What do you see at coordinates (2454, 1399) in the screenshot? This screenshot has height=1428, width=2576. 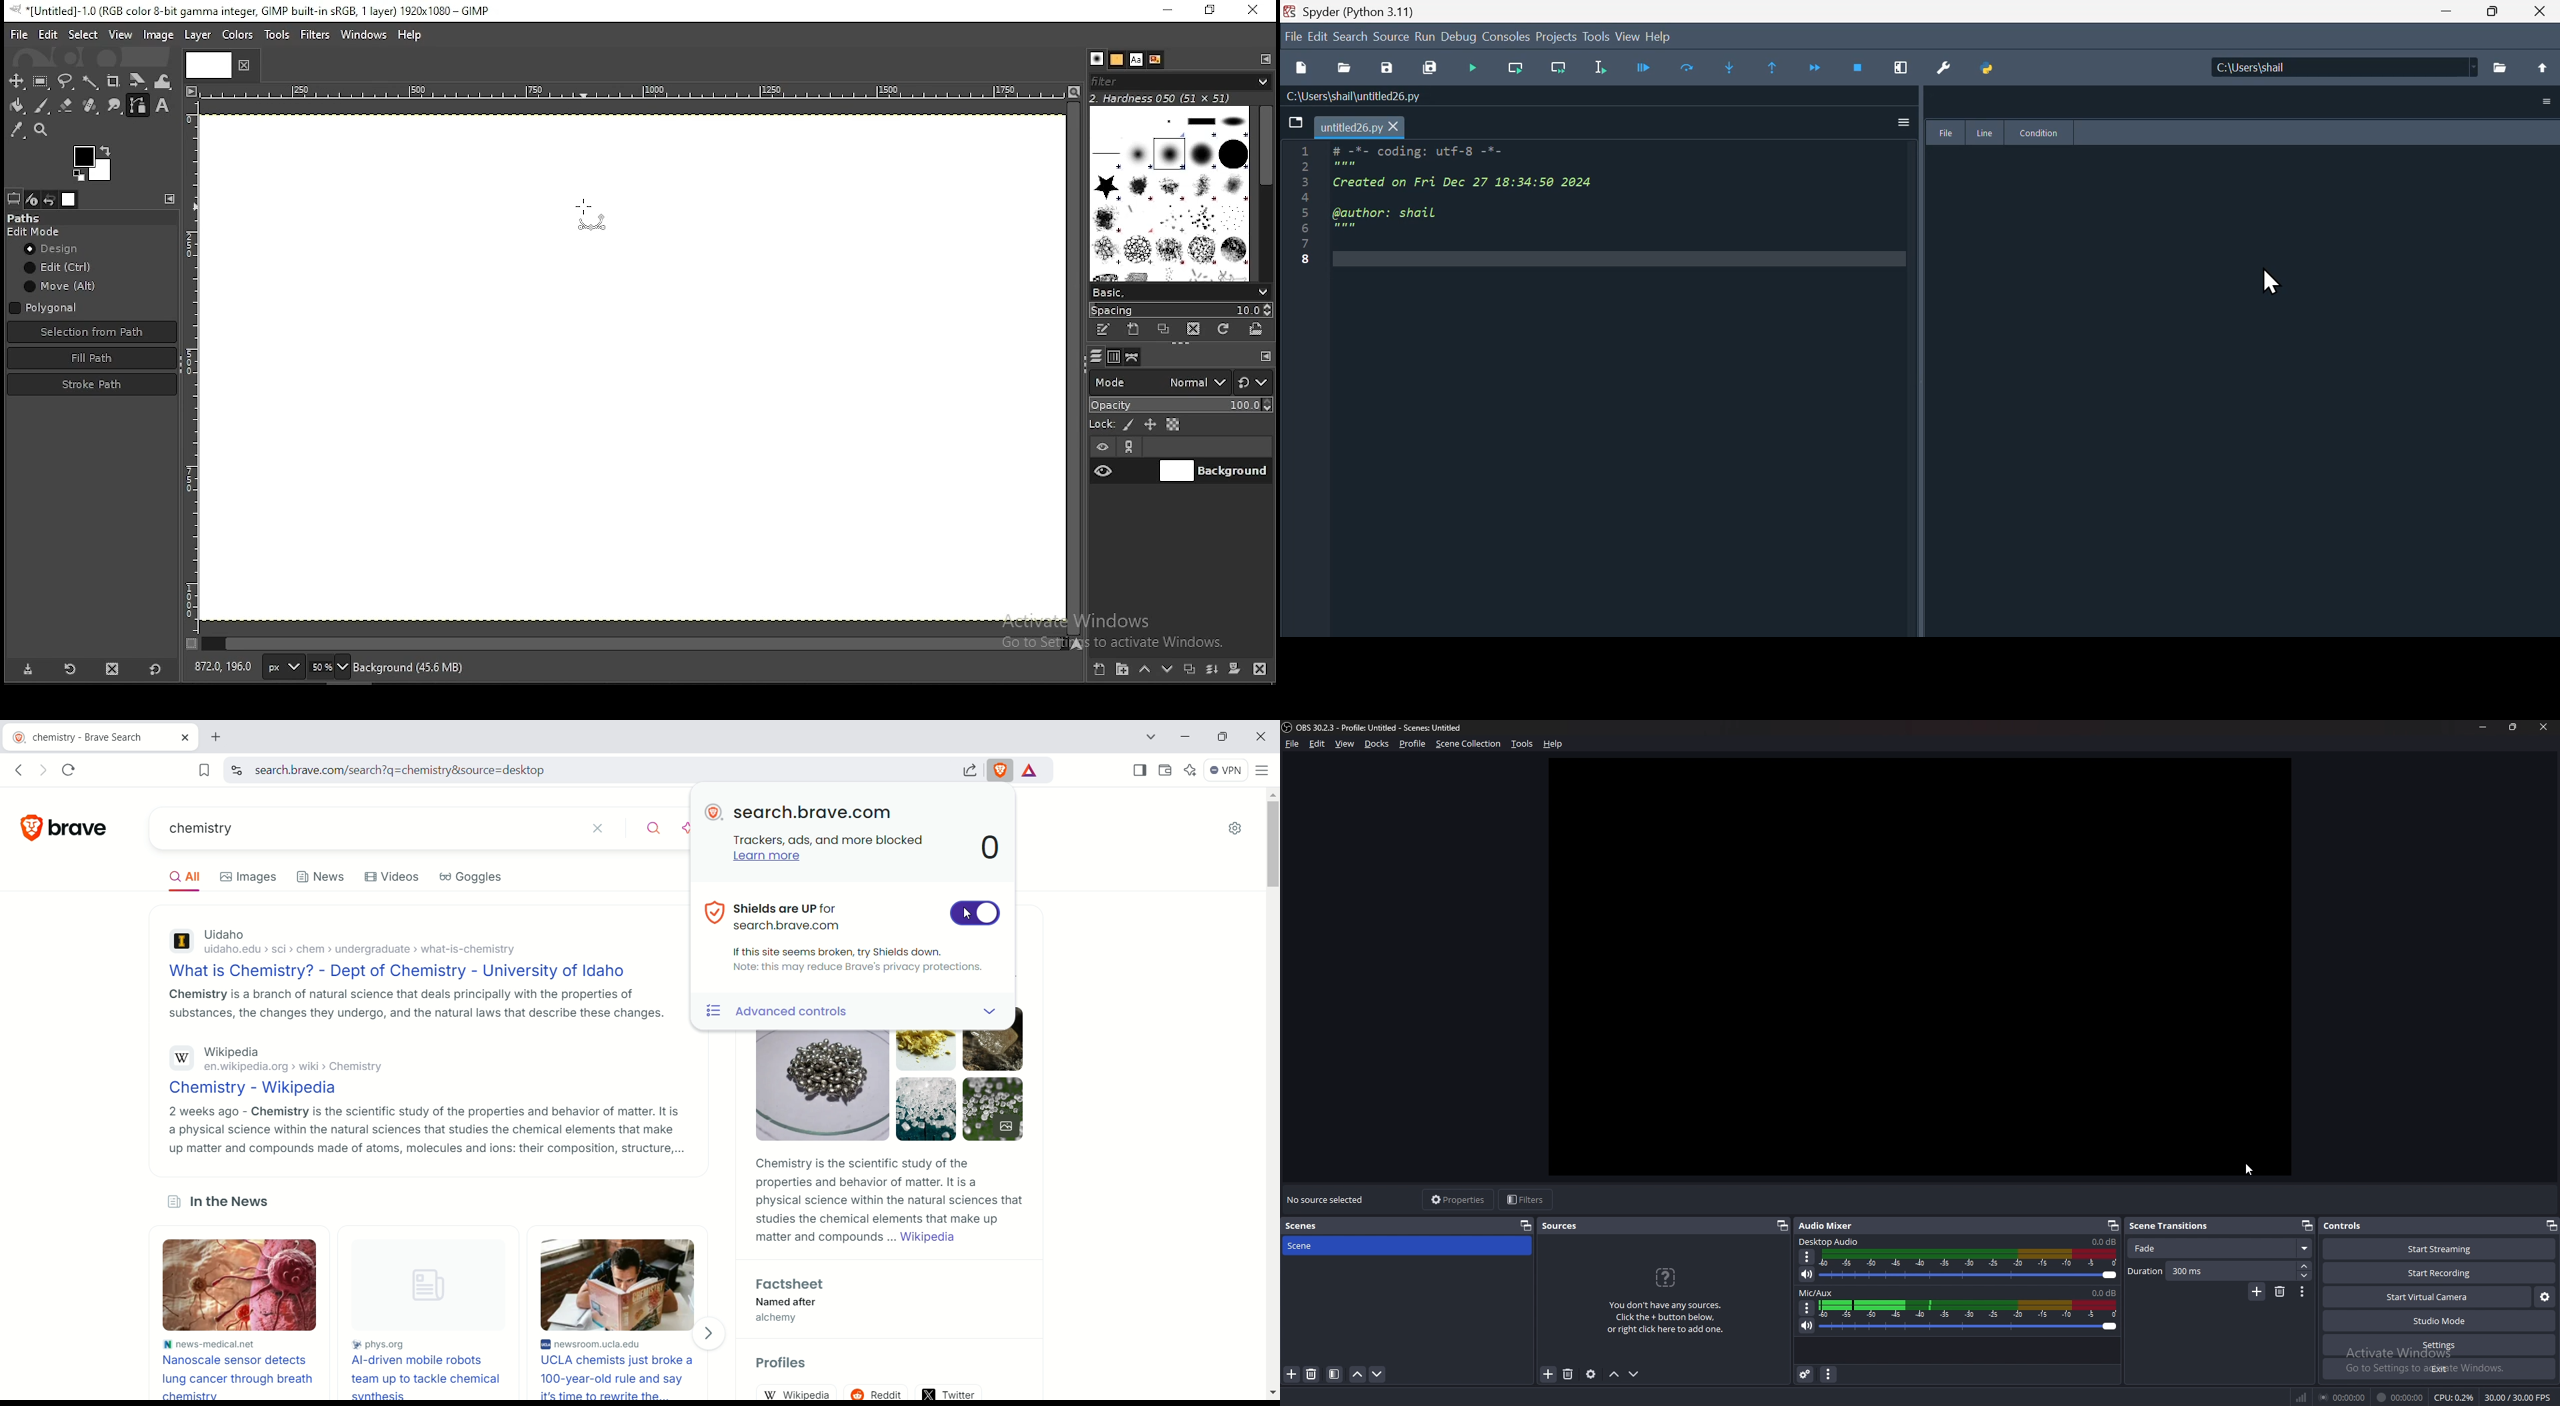 I see `CPU: 0.2%` at bounding box center [2454, 1399].